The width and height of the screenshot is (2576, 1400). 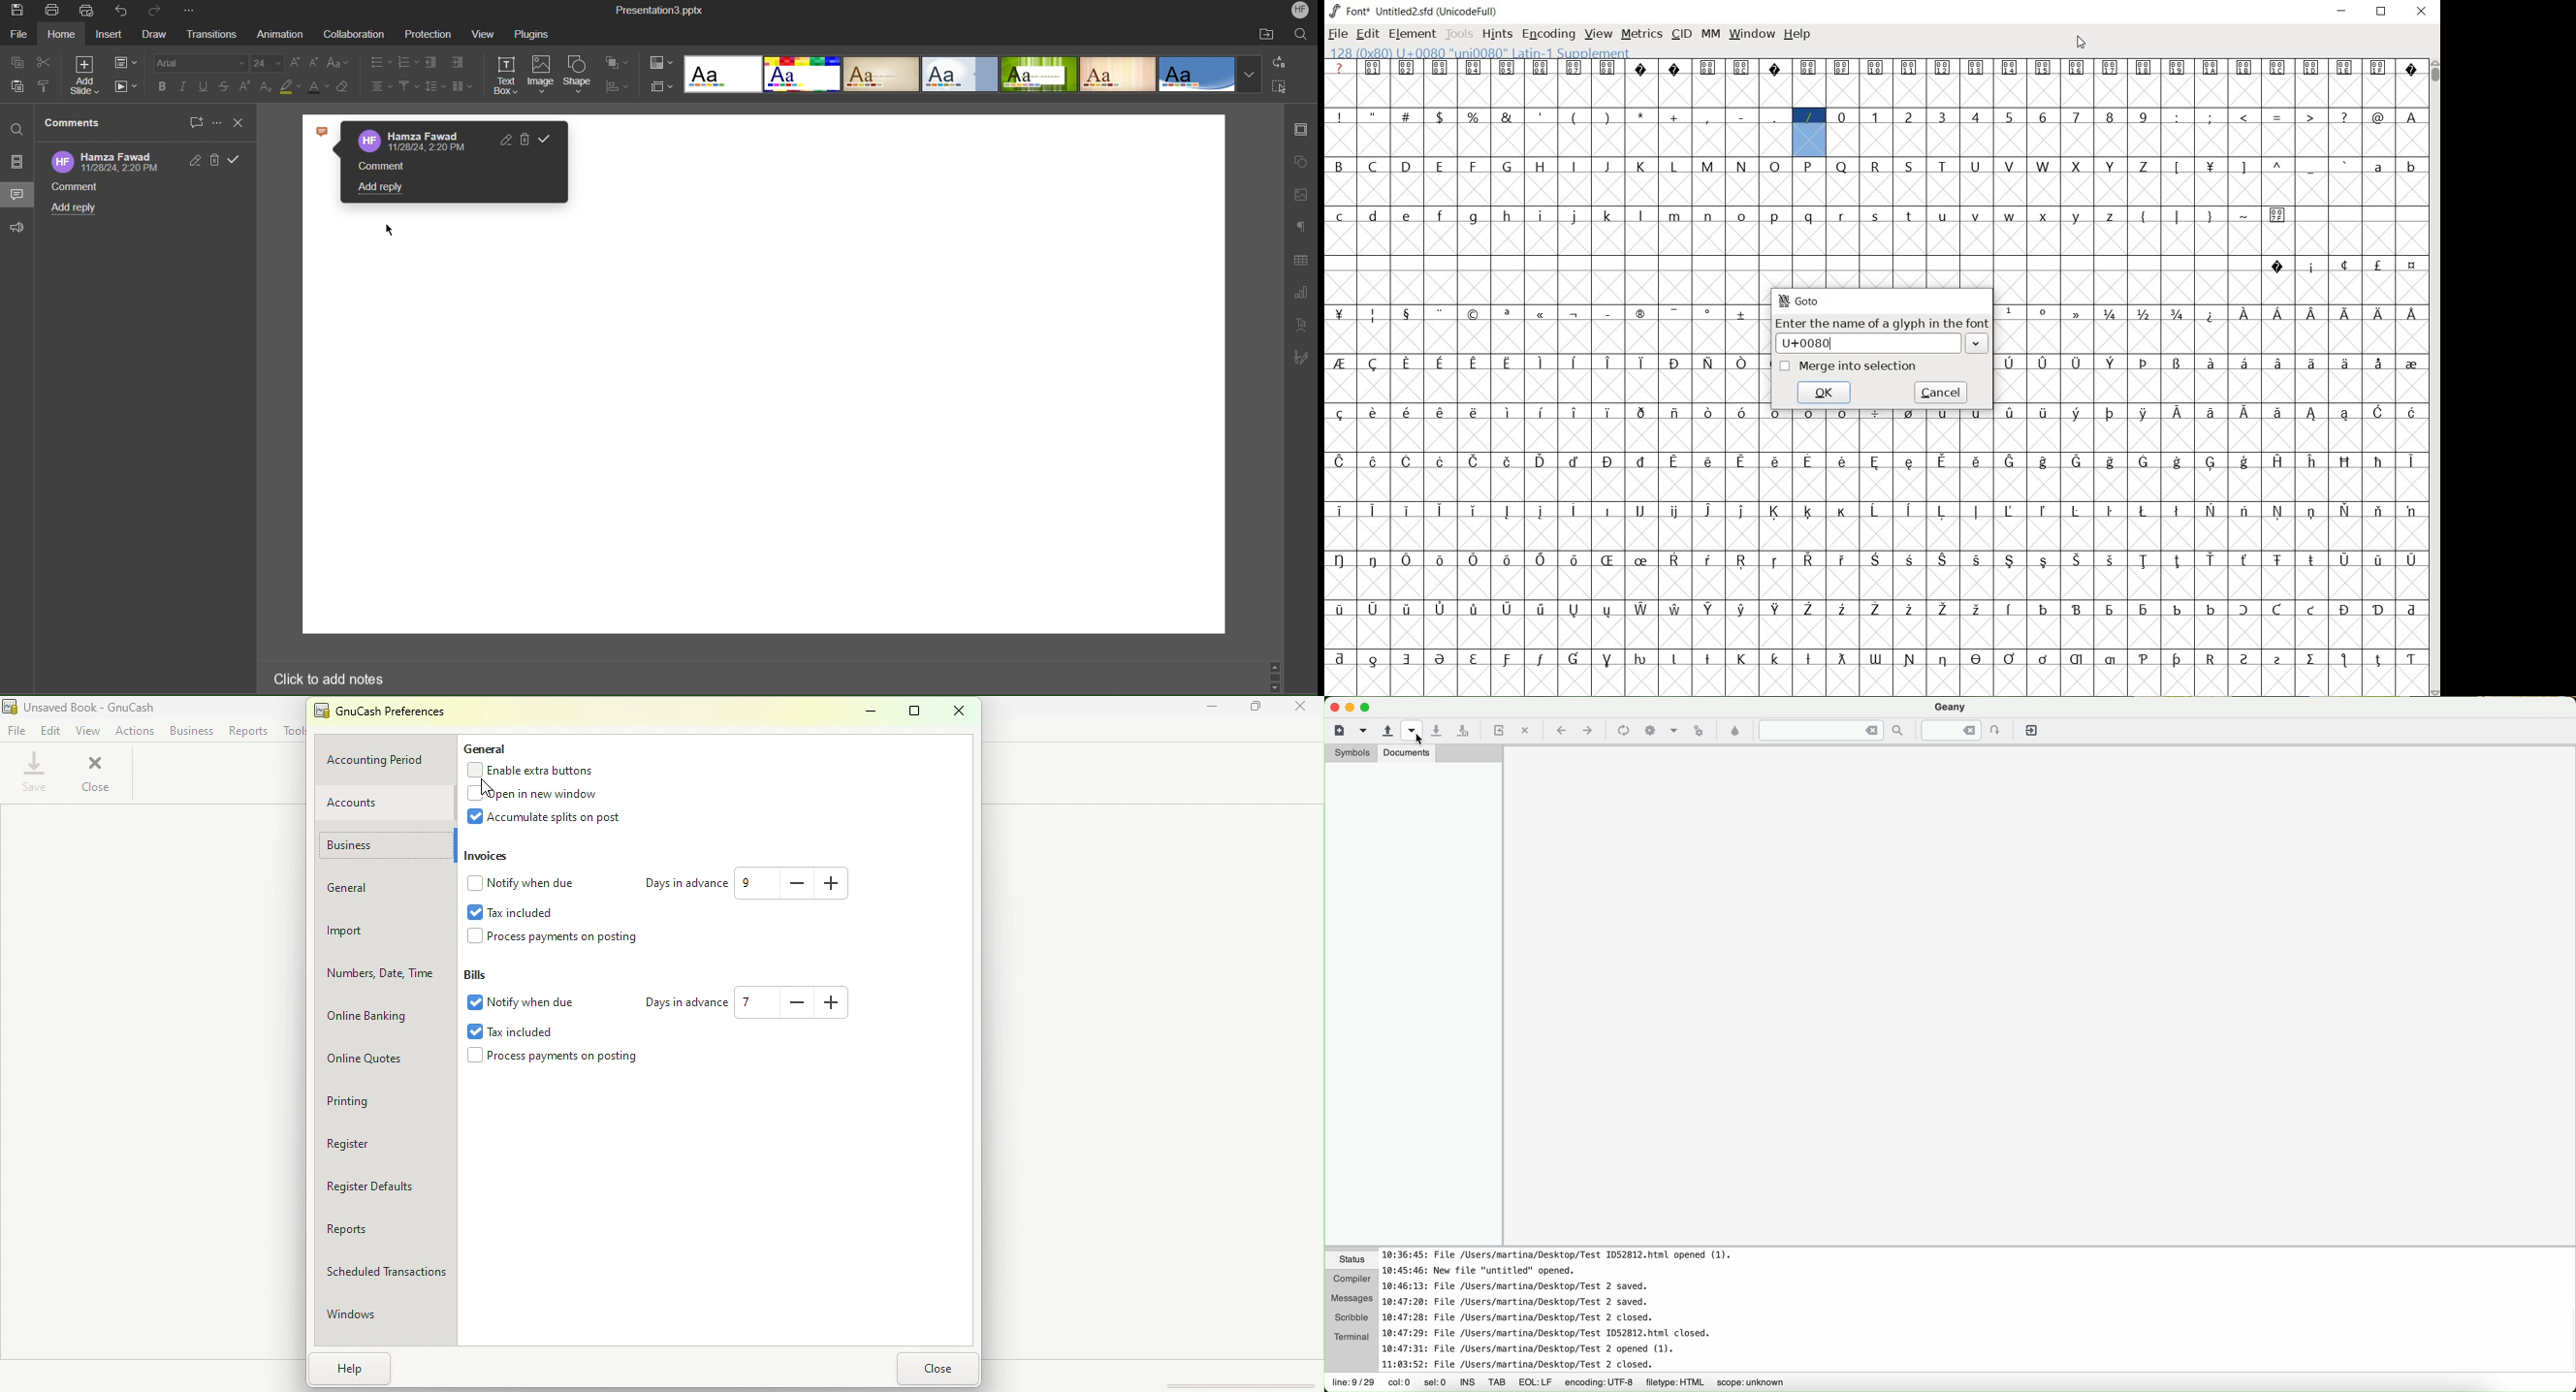 I want to click on glyph, so click(x=2010, y=413).